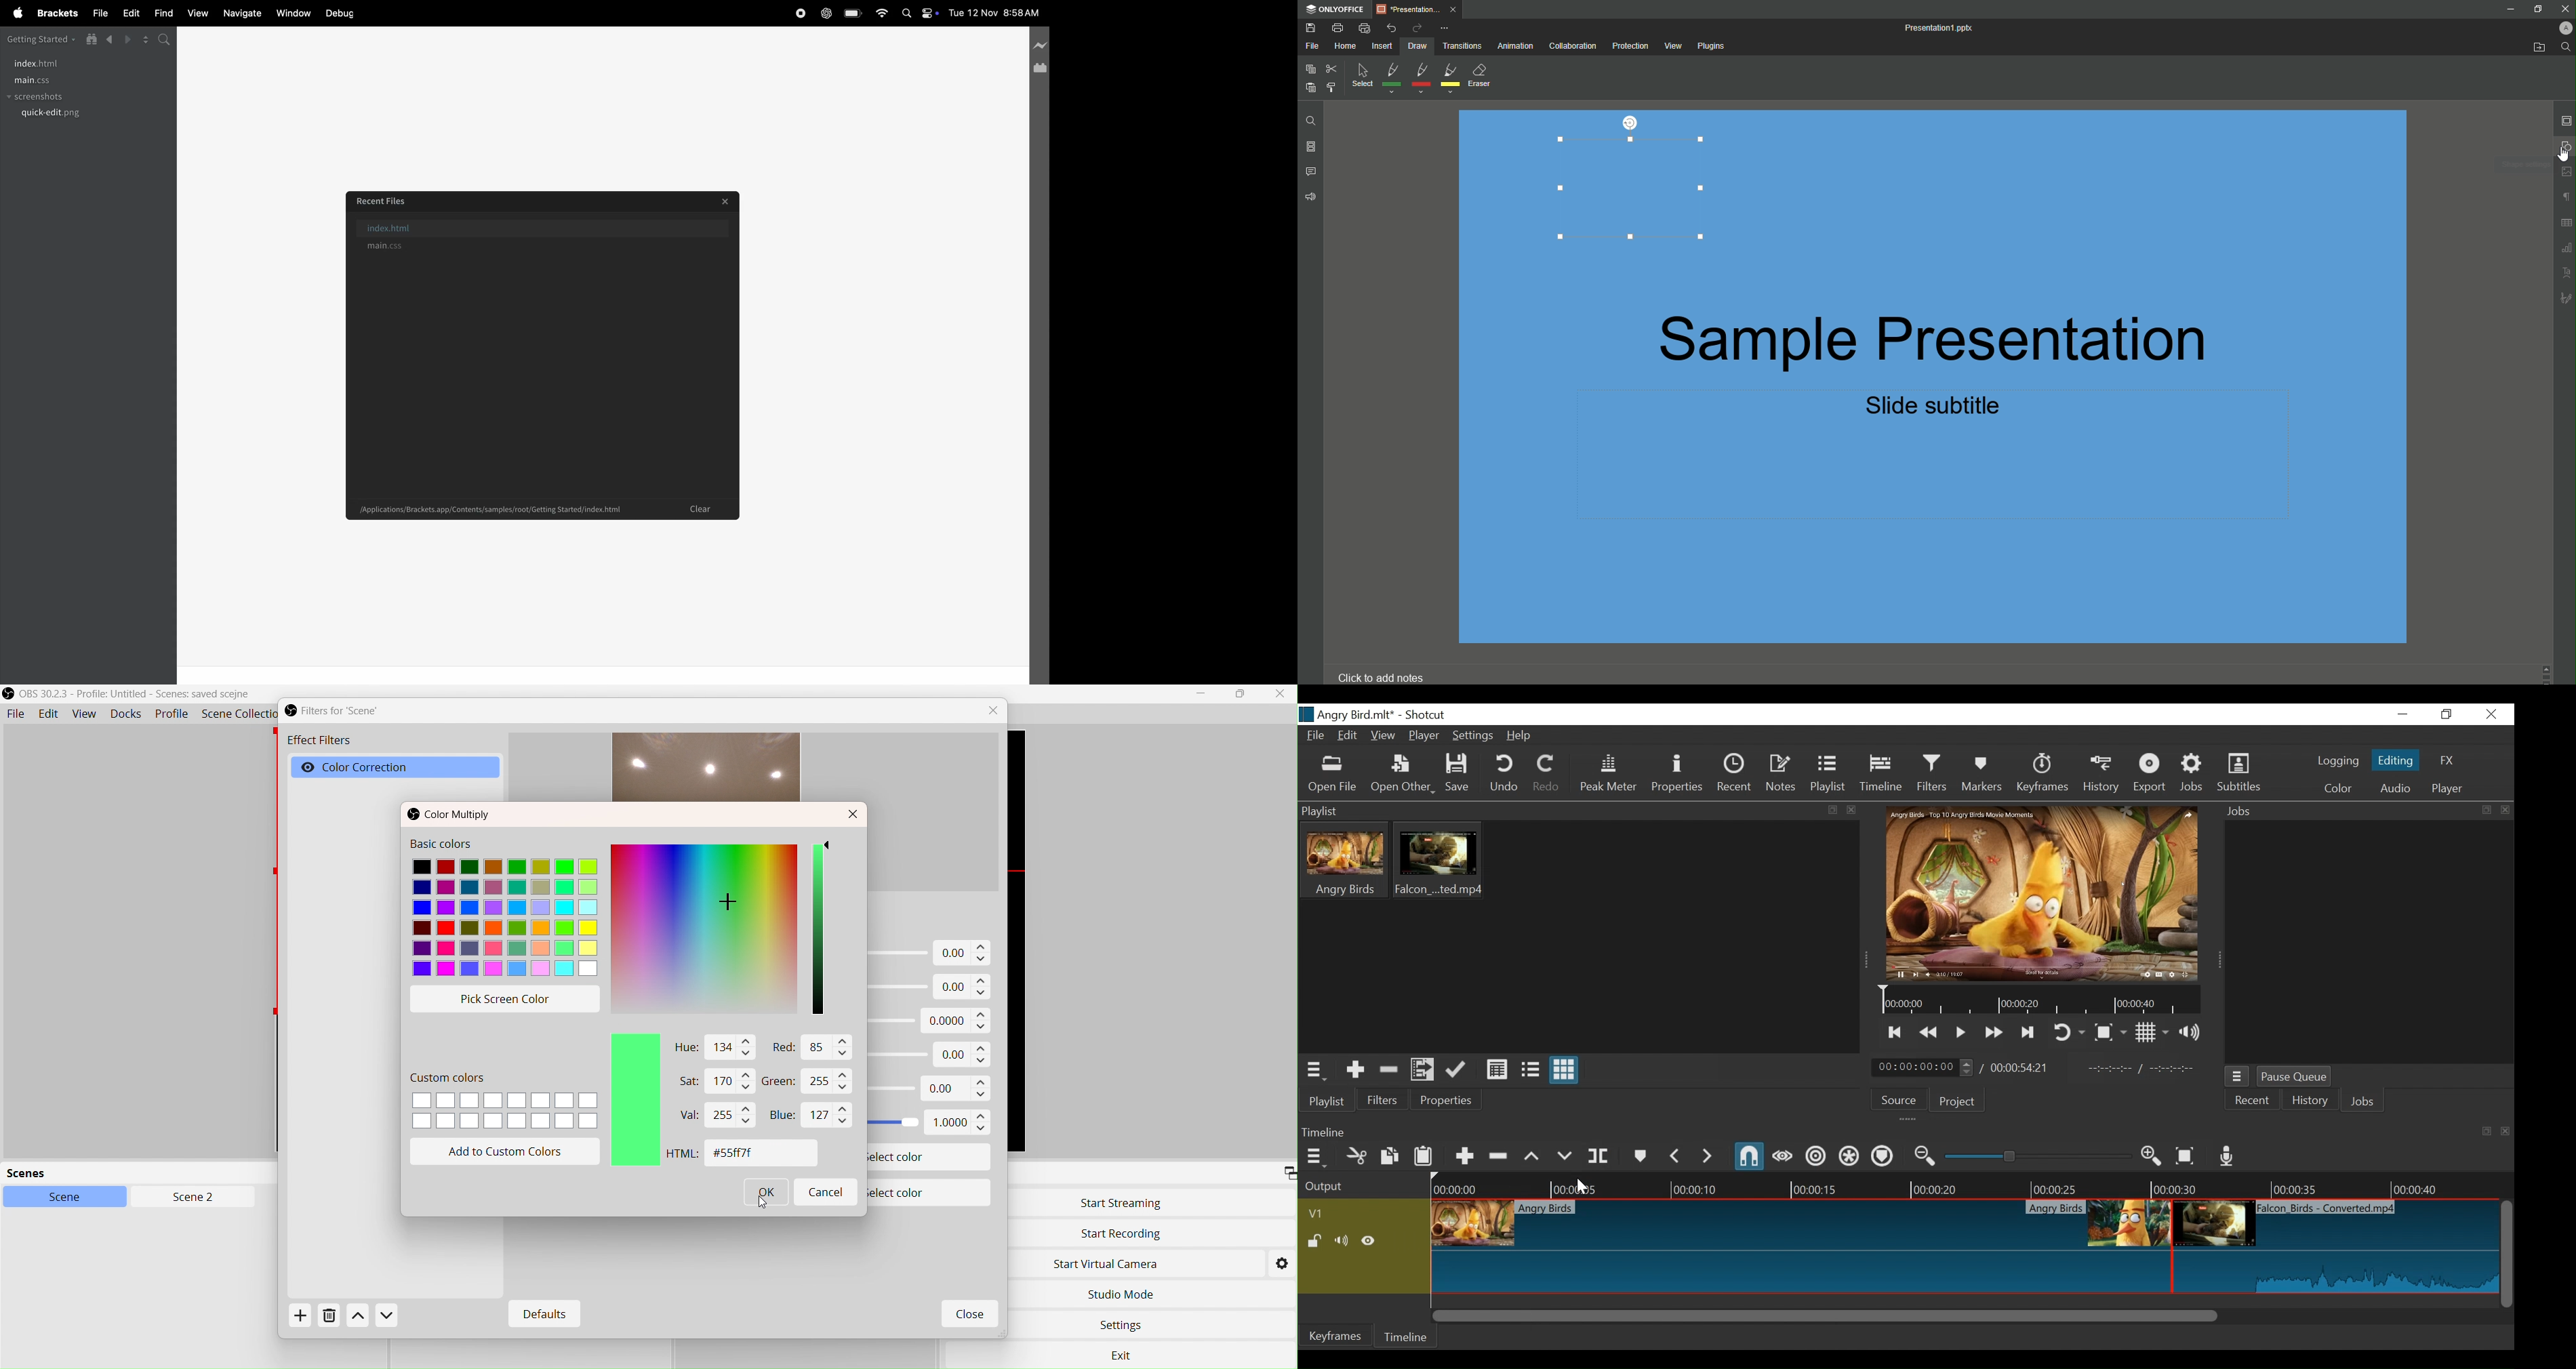 The width and height of the screenshot is (2576, 1372). Describe the element at coordinates (2449, 788) in the screenshot. I see `Player` at that location.